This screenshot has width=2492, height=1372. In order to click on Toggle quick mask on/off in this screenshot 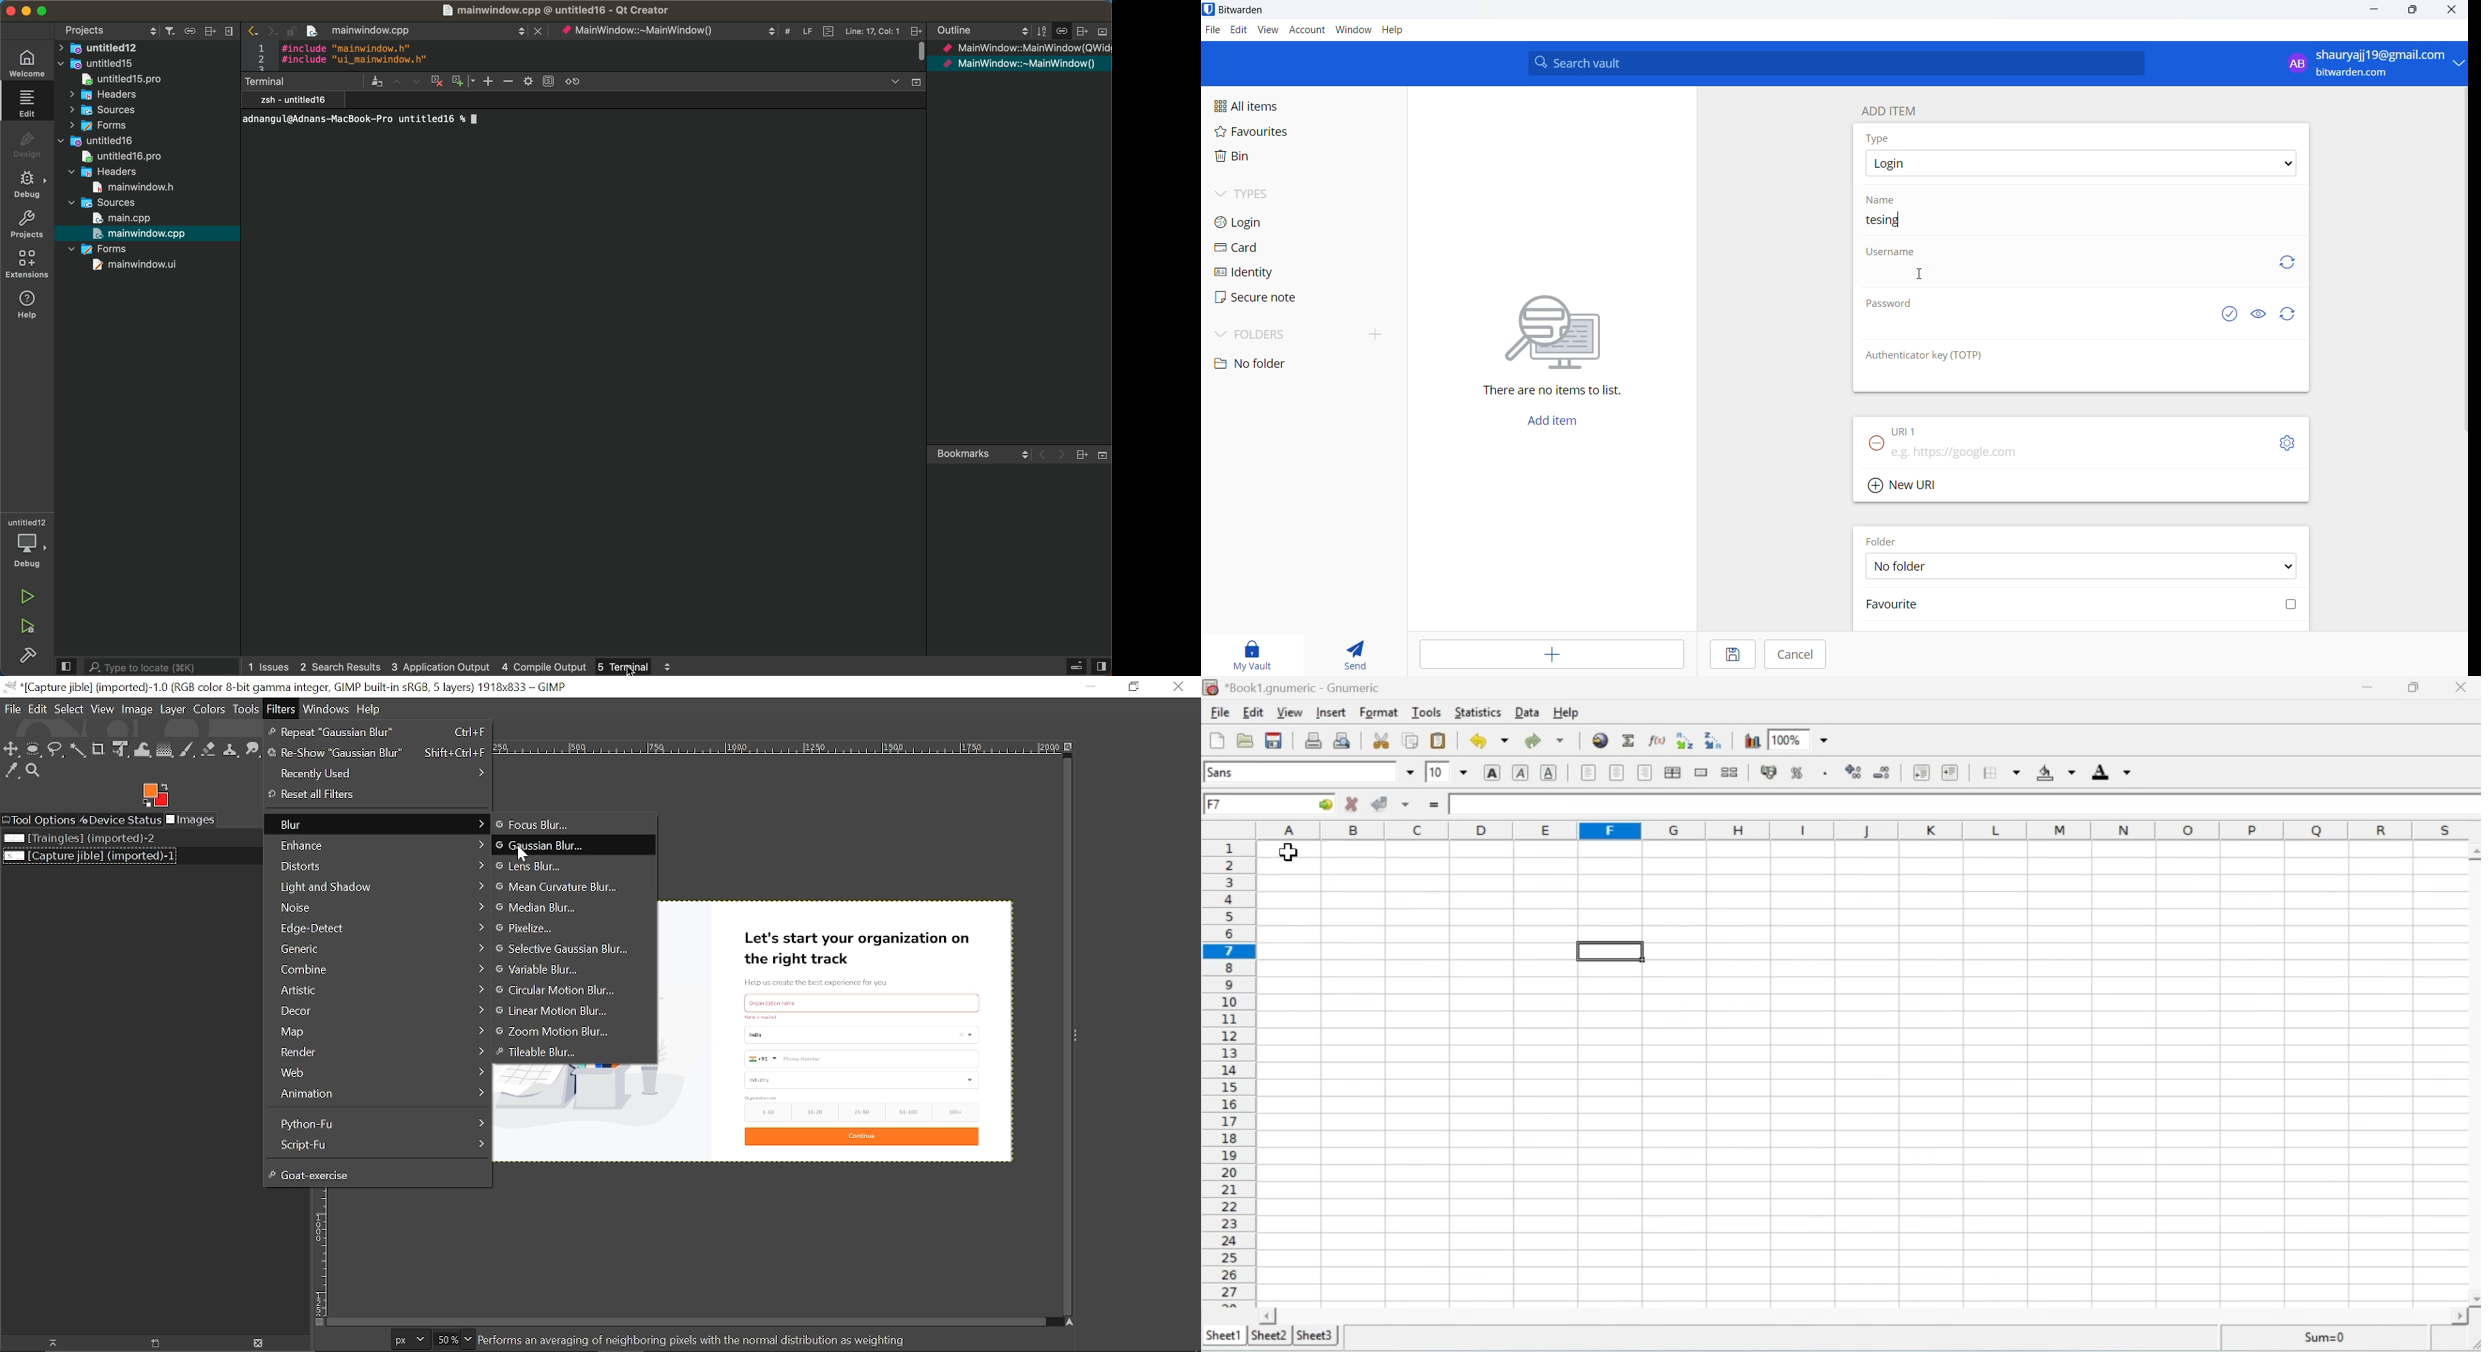, I will do `click(318, 1322)`.